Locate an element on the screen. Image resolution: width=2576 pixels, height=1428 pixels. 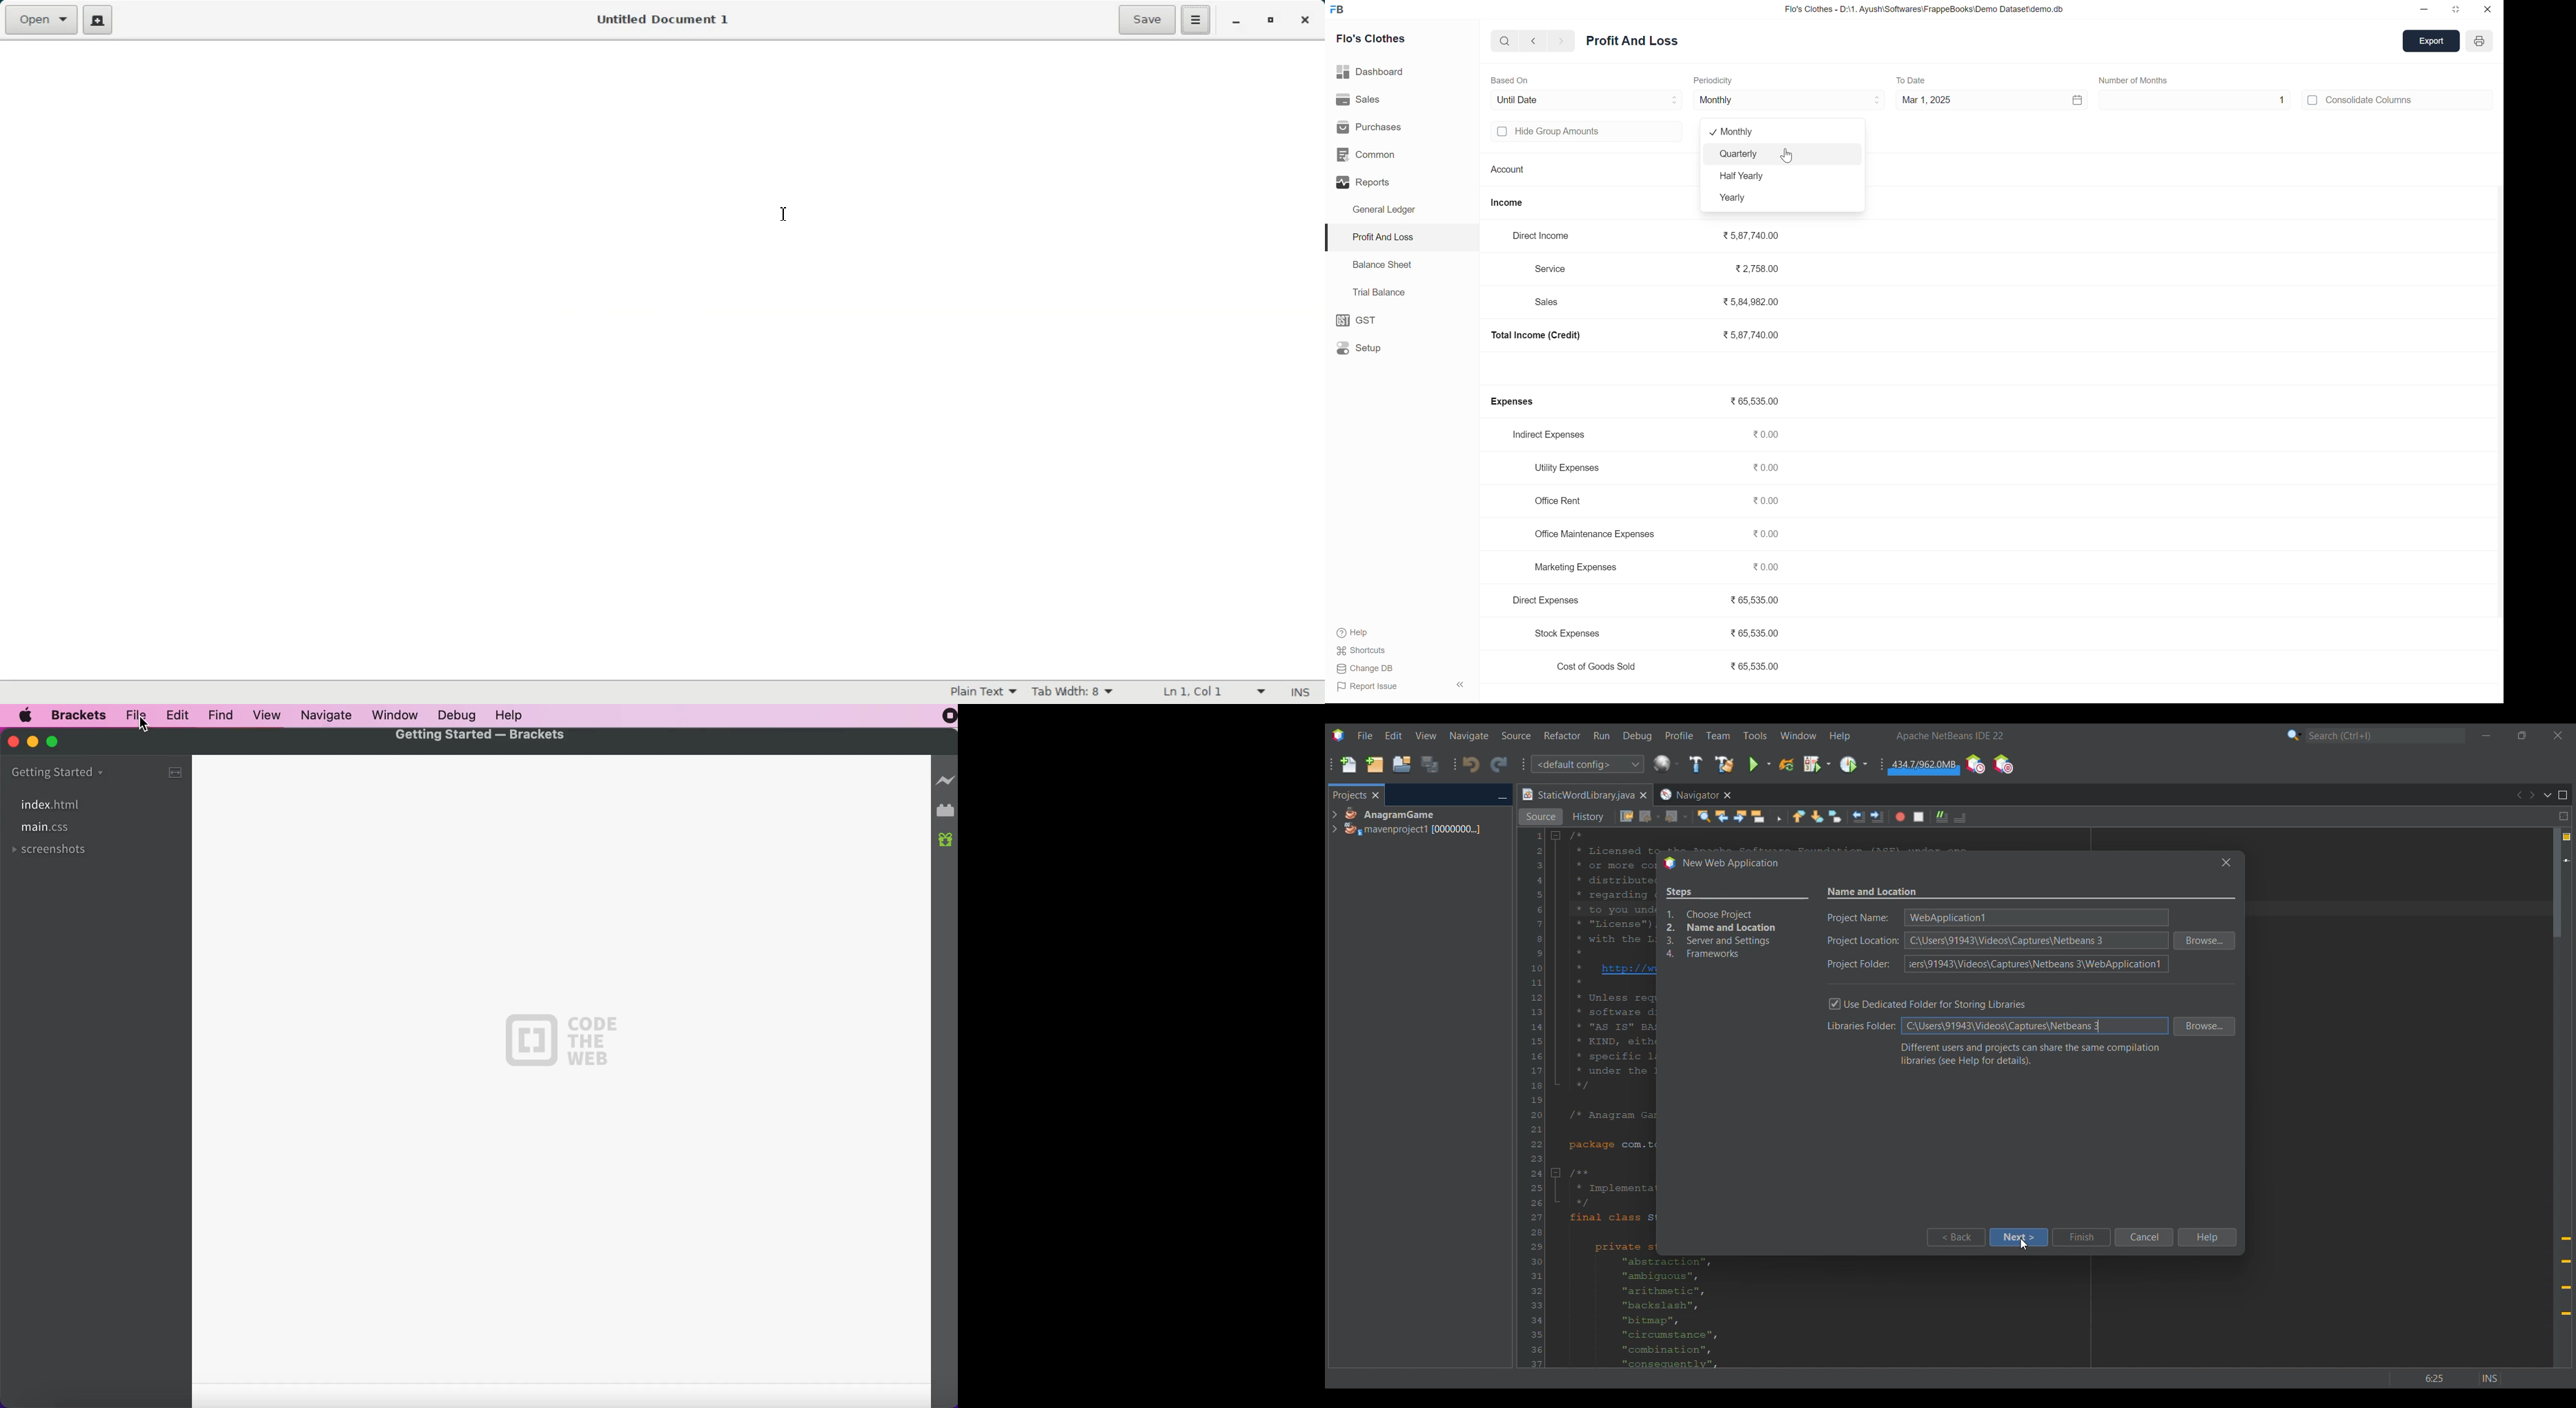
back is located at coordinates (1533, 42).